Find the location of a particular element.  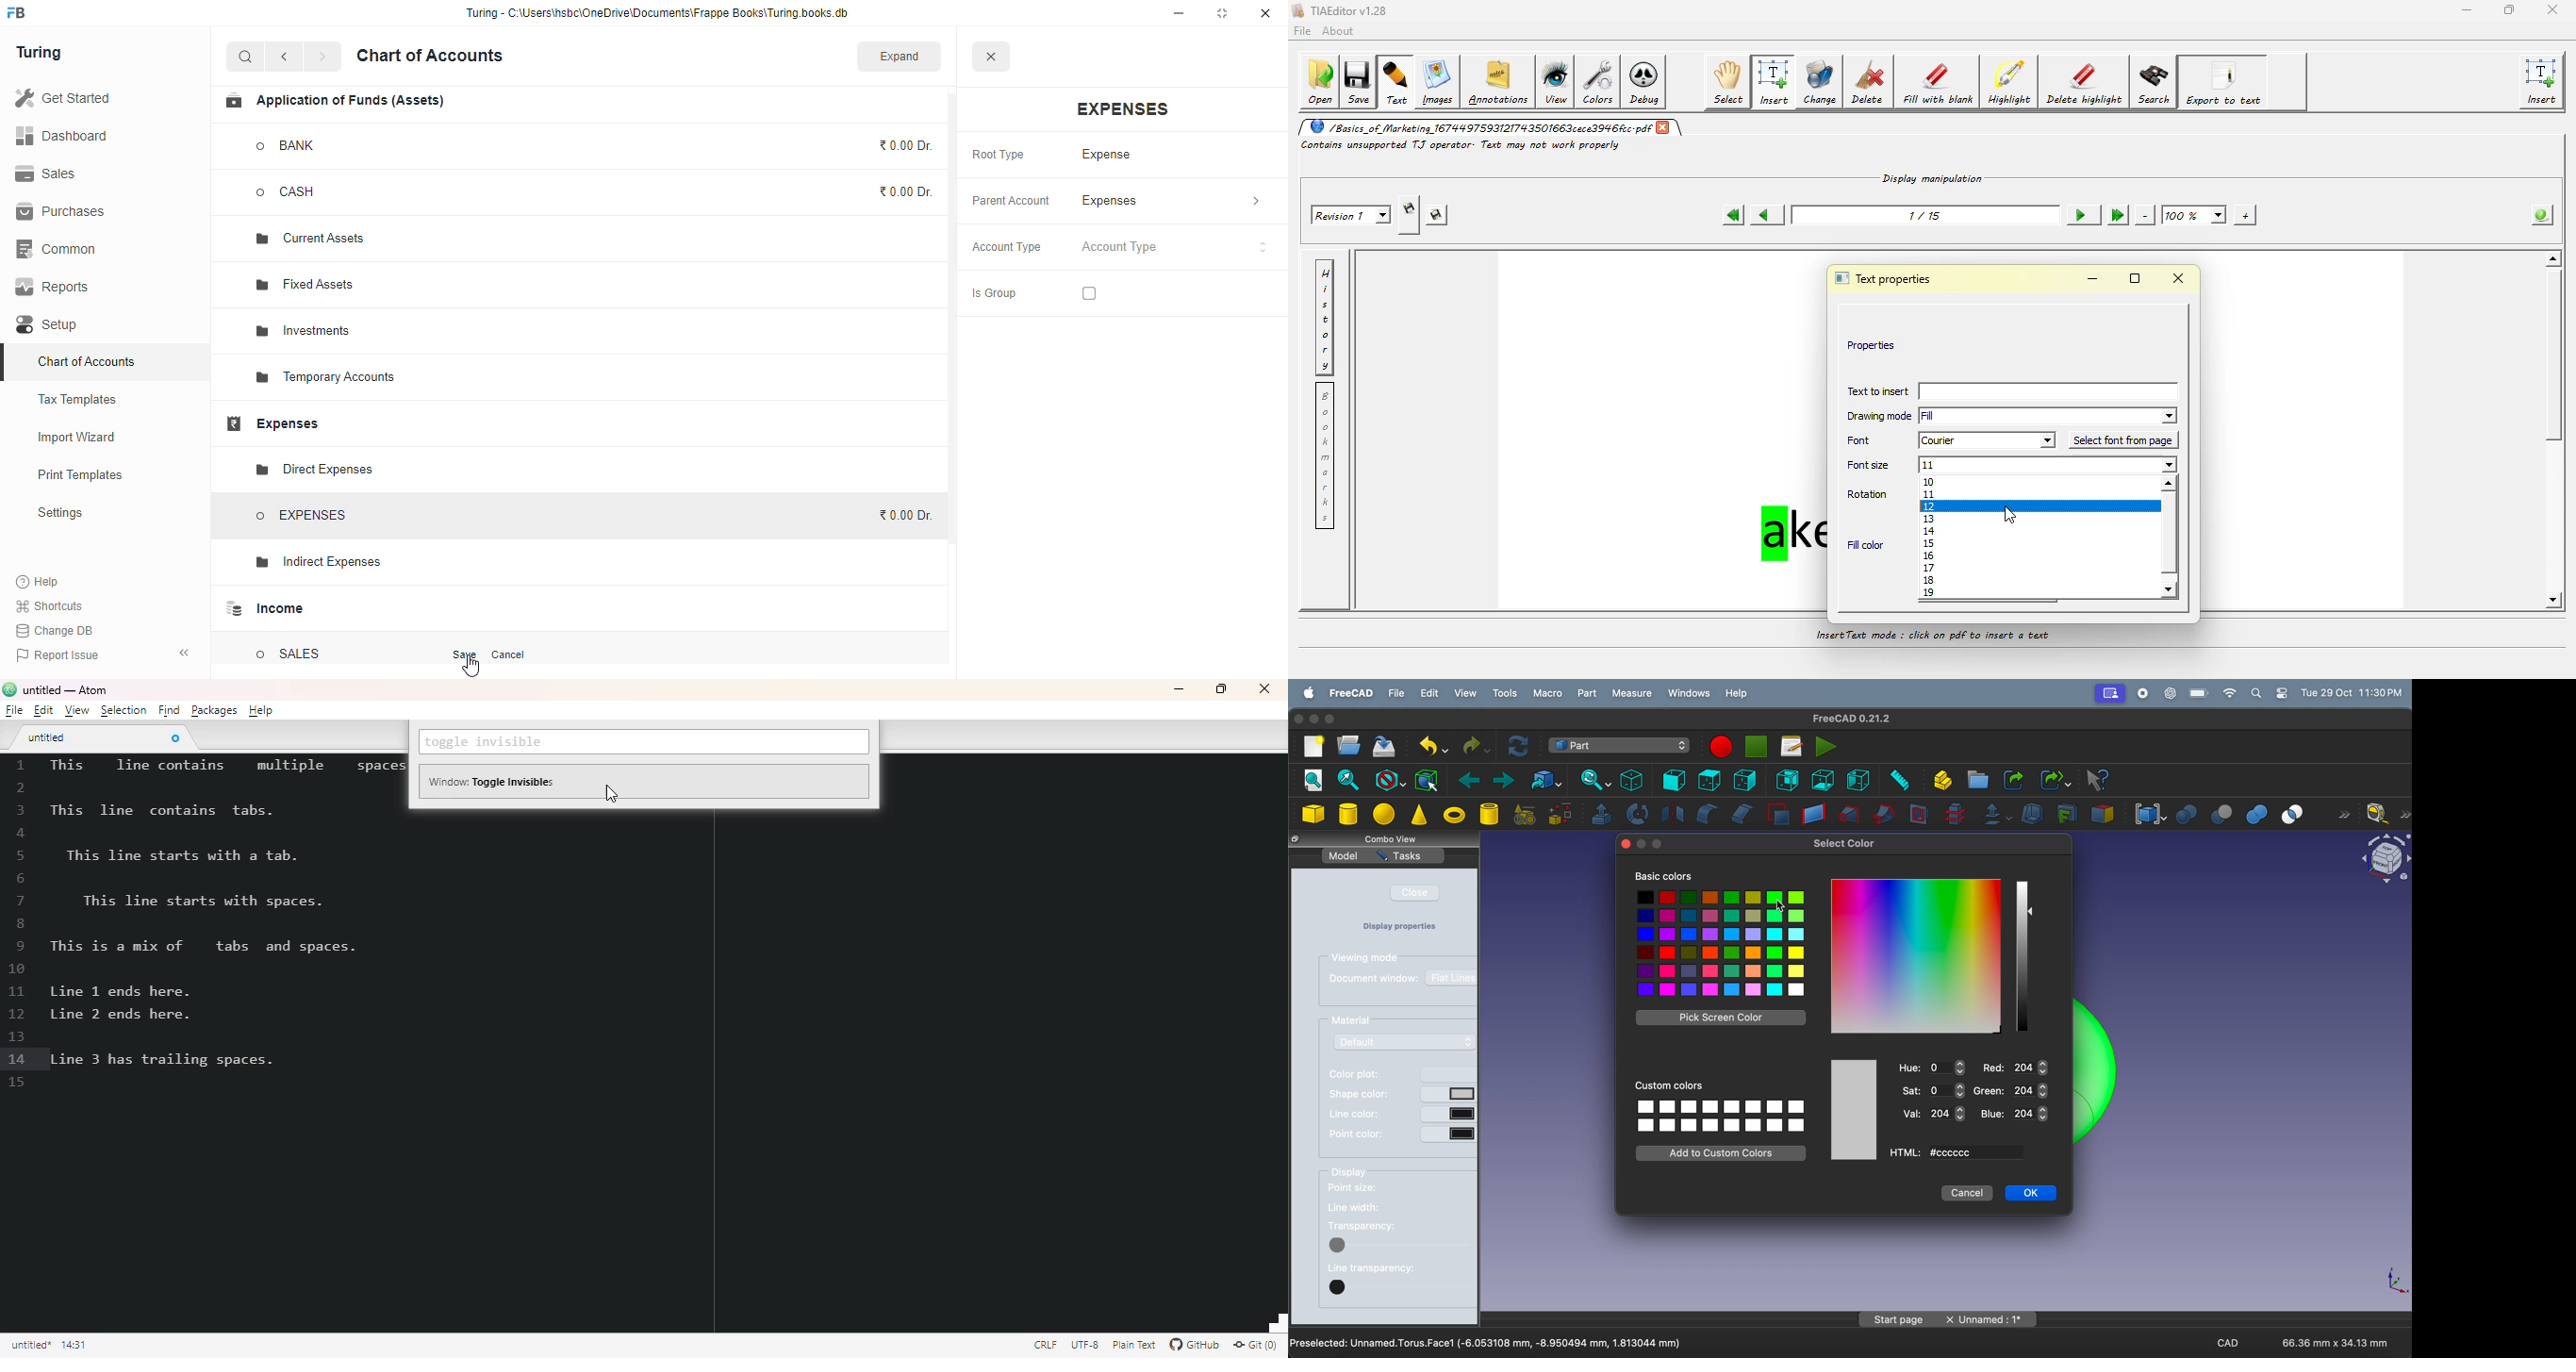

toggle sidebar is located at coordinates (185, 653).